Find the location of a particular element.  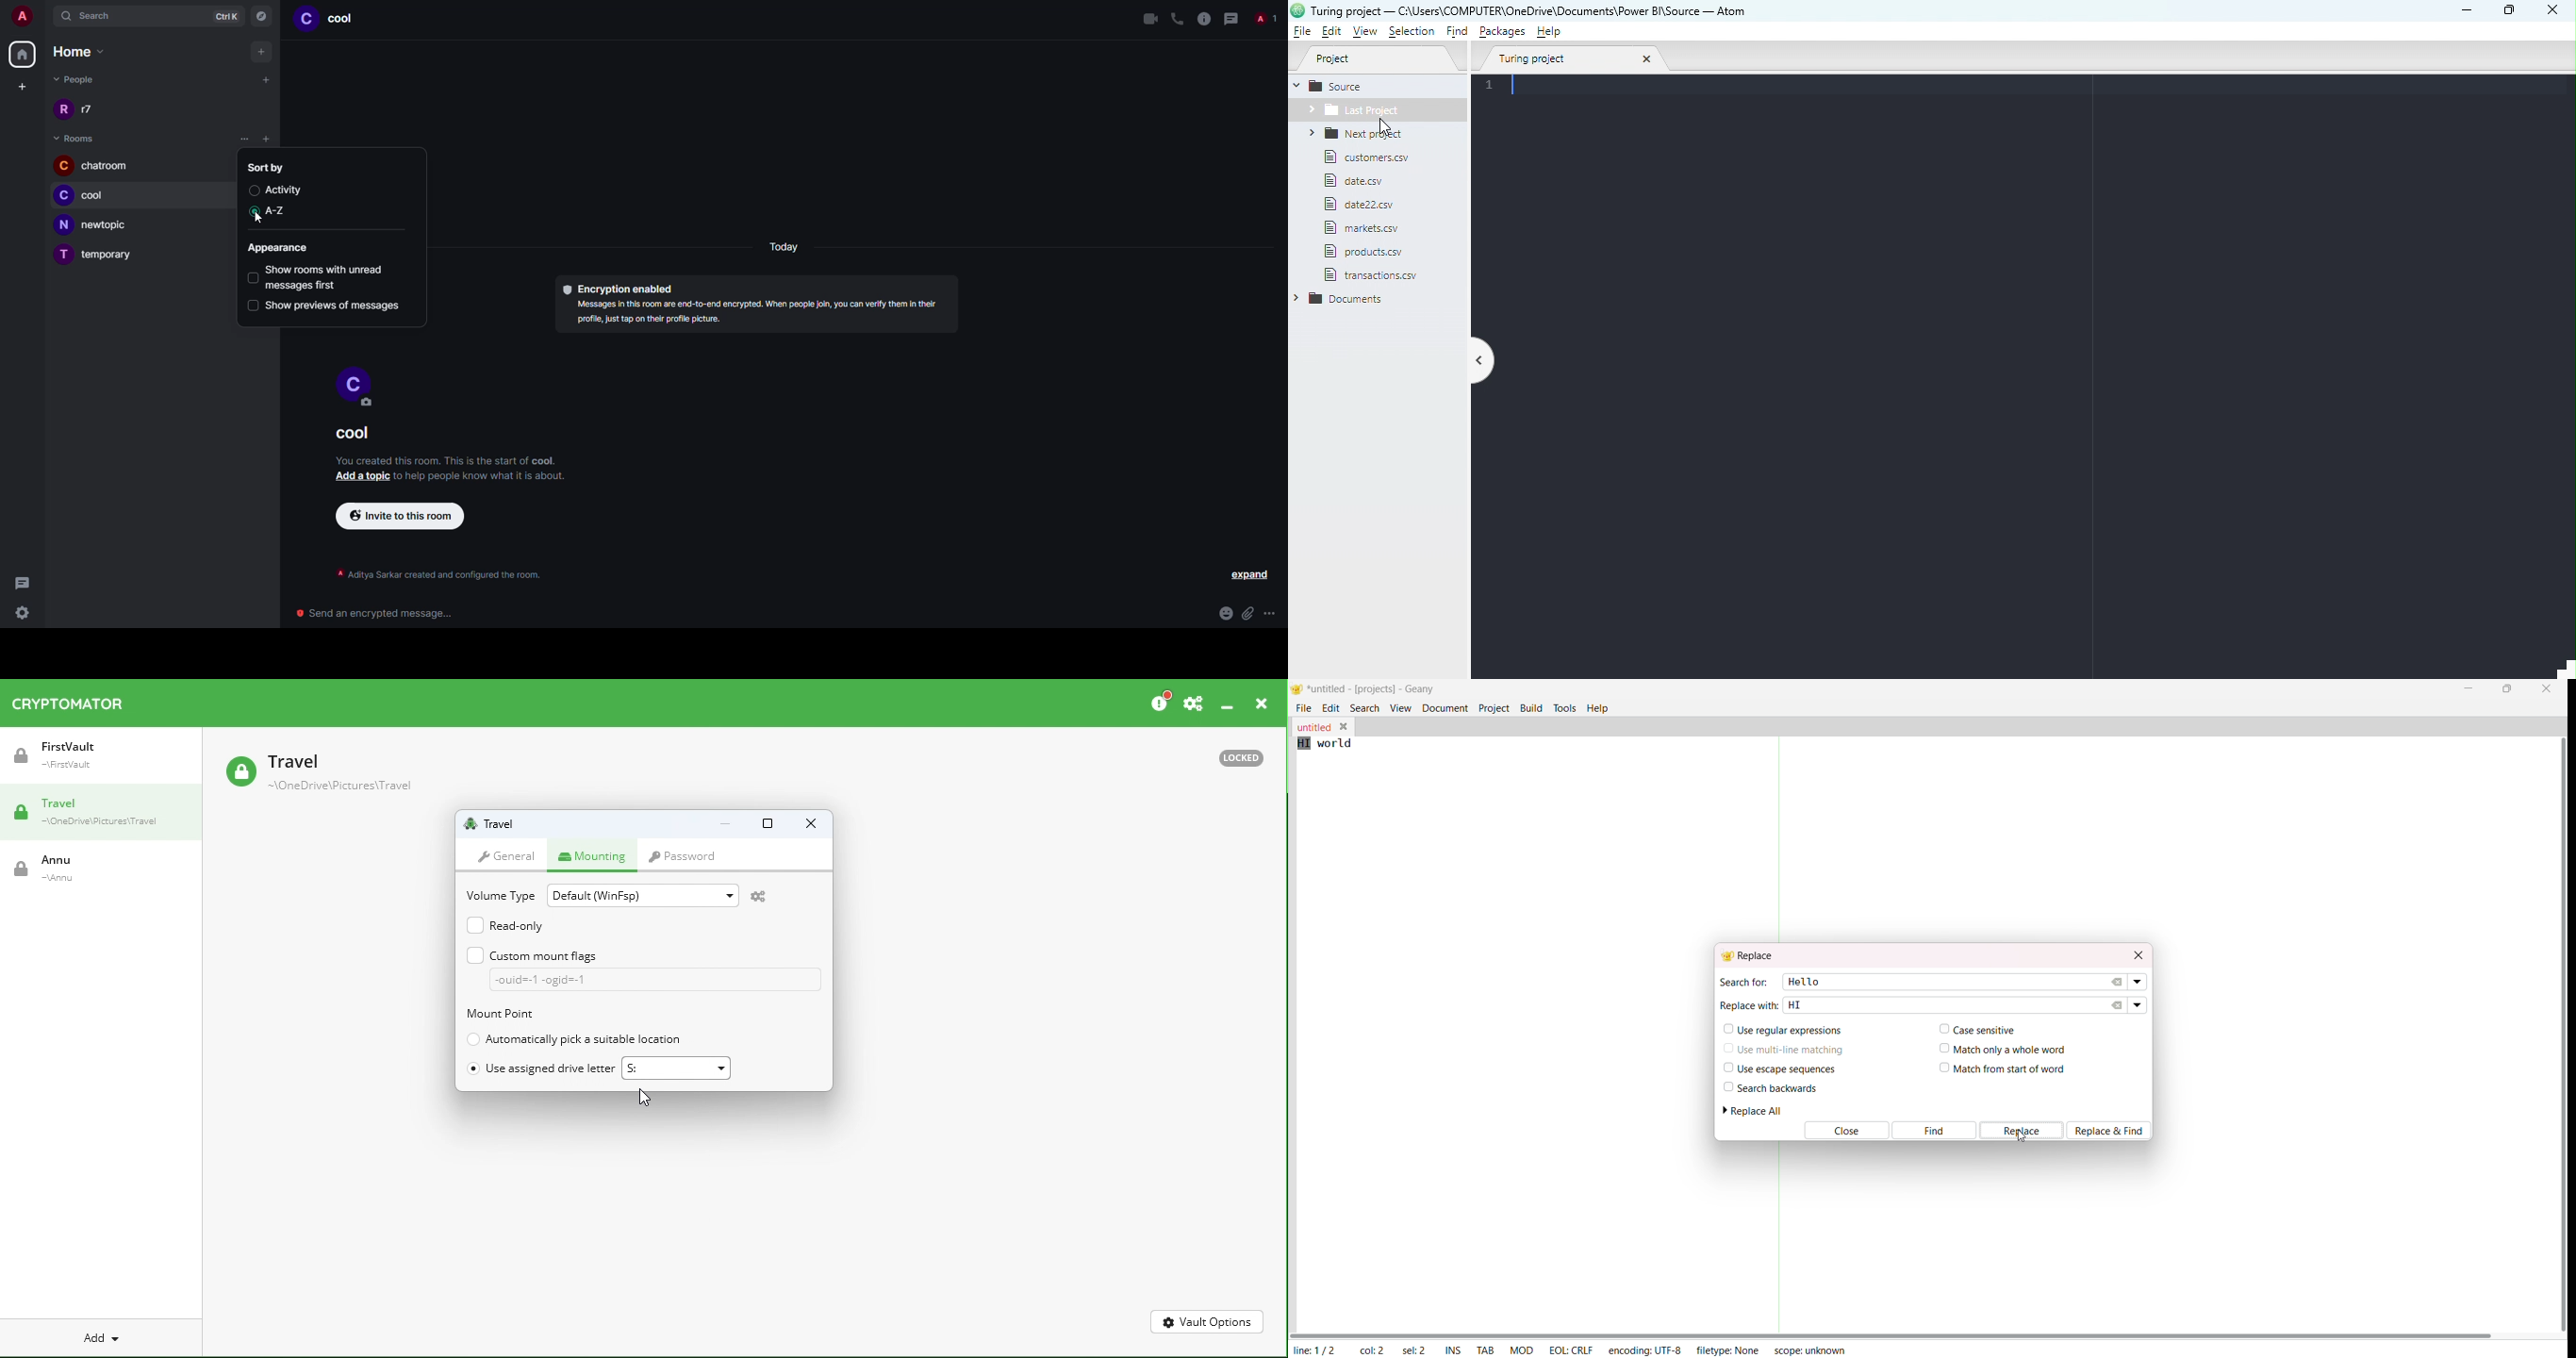

add is located at coordinates (263, 81).